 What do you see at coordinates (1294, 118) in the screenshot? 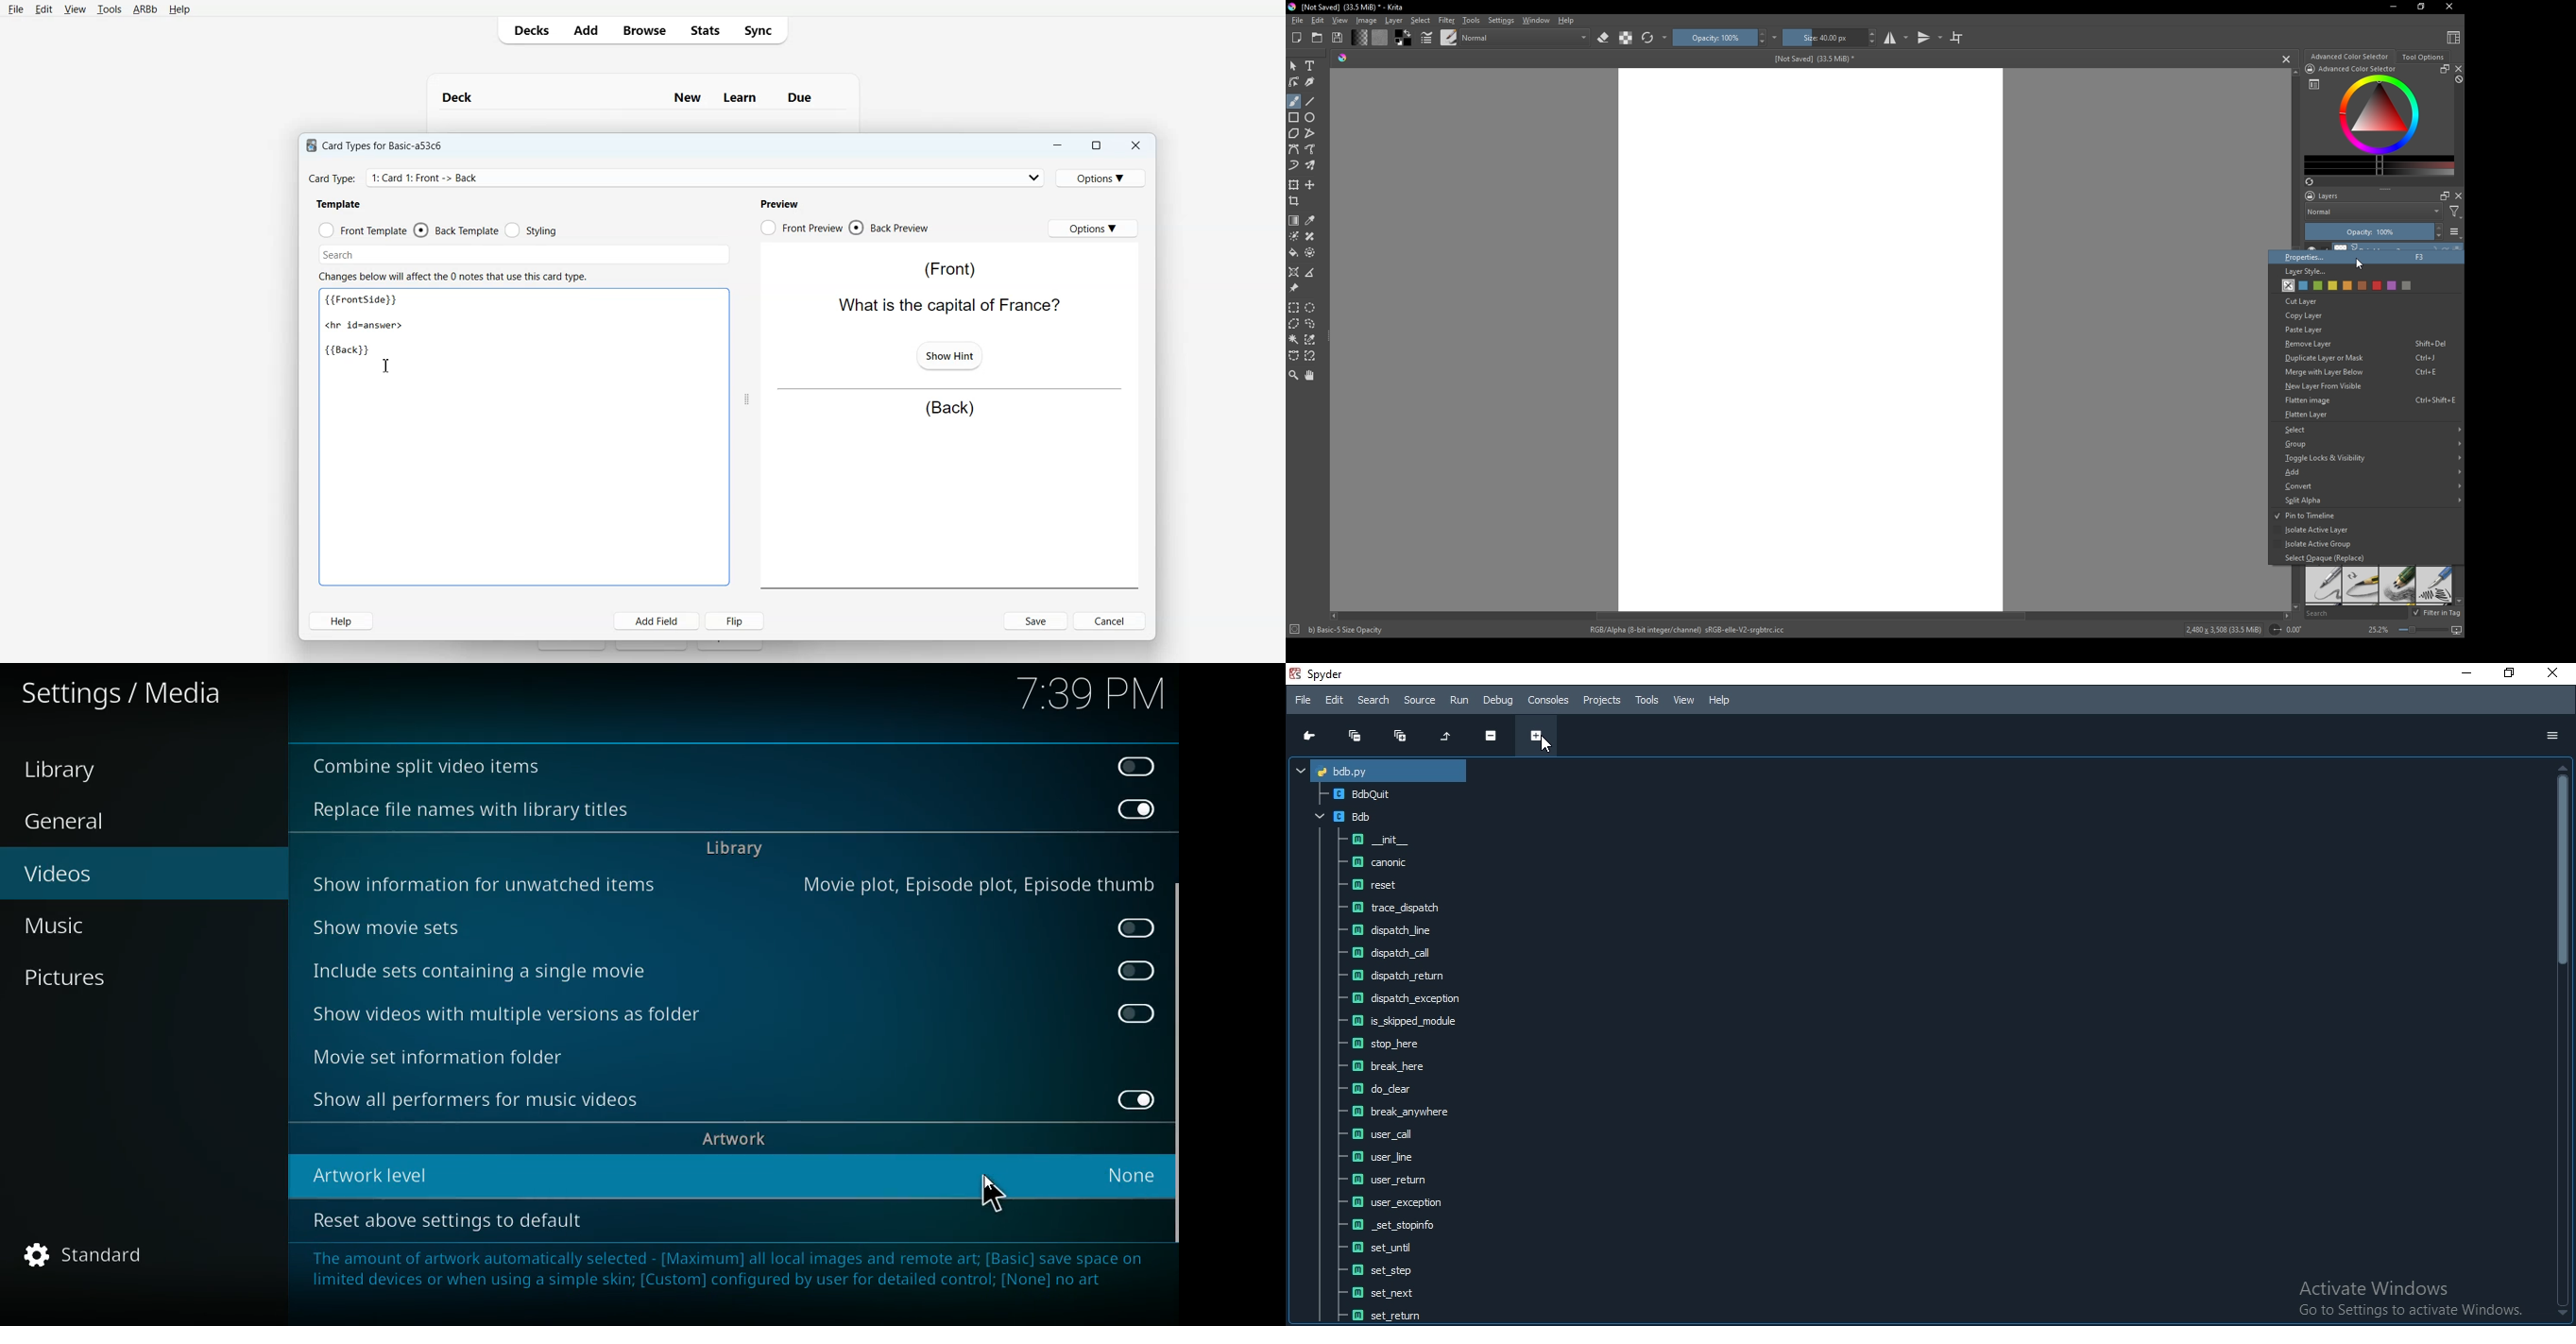
I see `rectangle` at bounding box center [1294, 118].